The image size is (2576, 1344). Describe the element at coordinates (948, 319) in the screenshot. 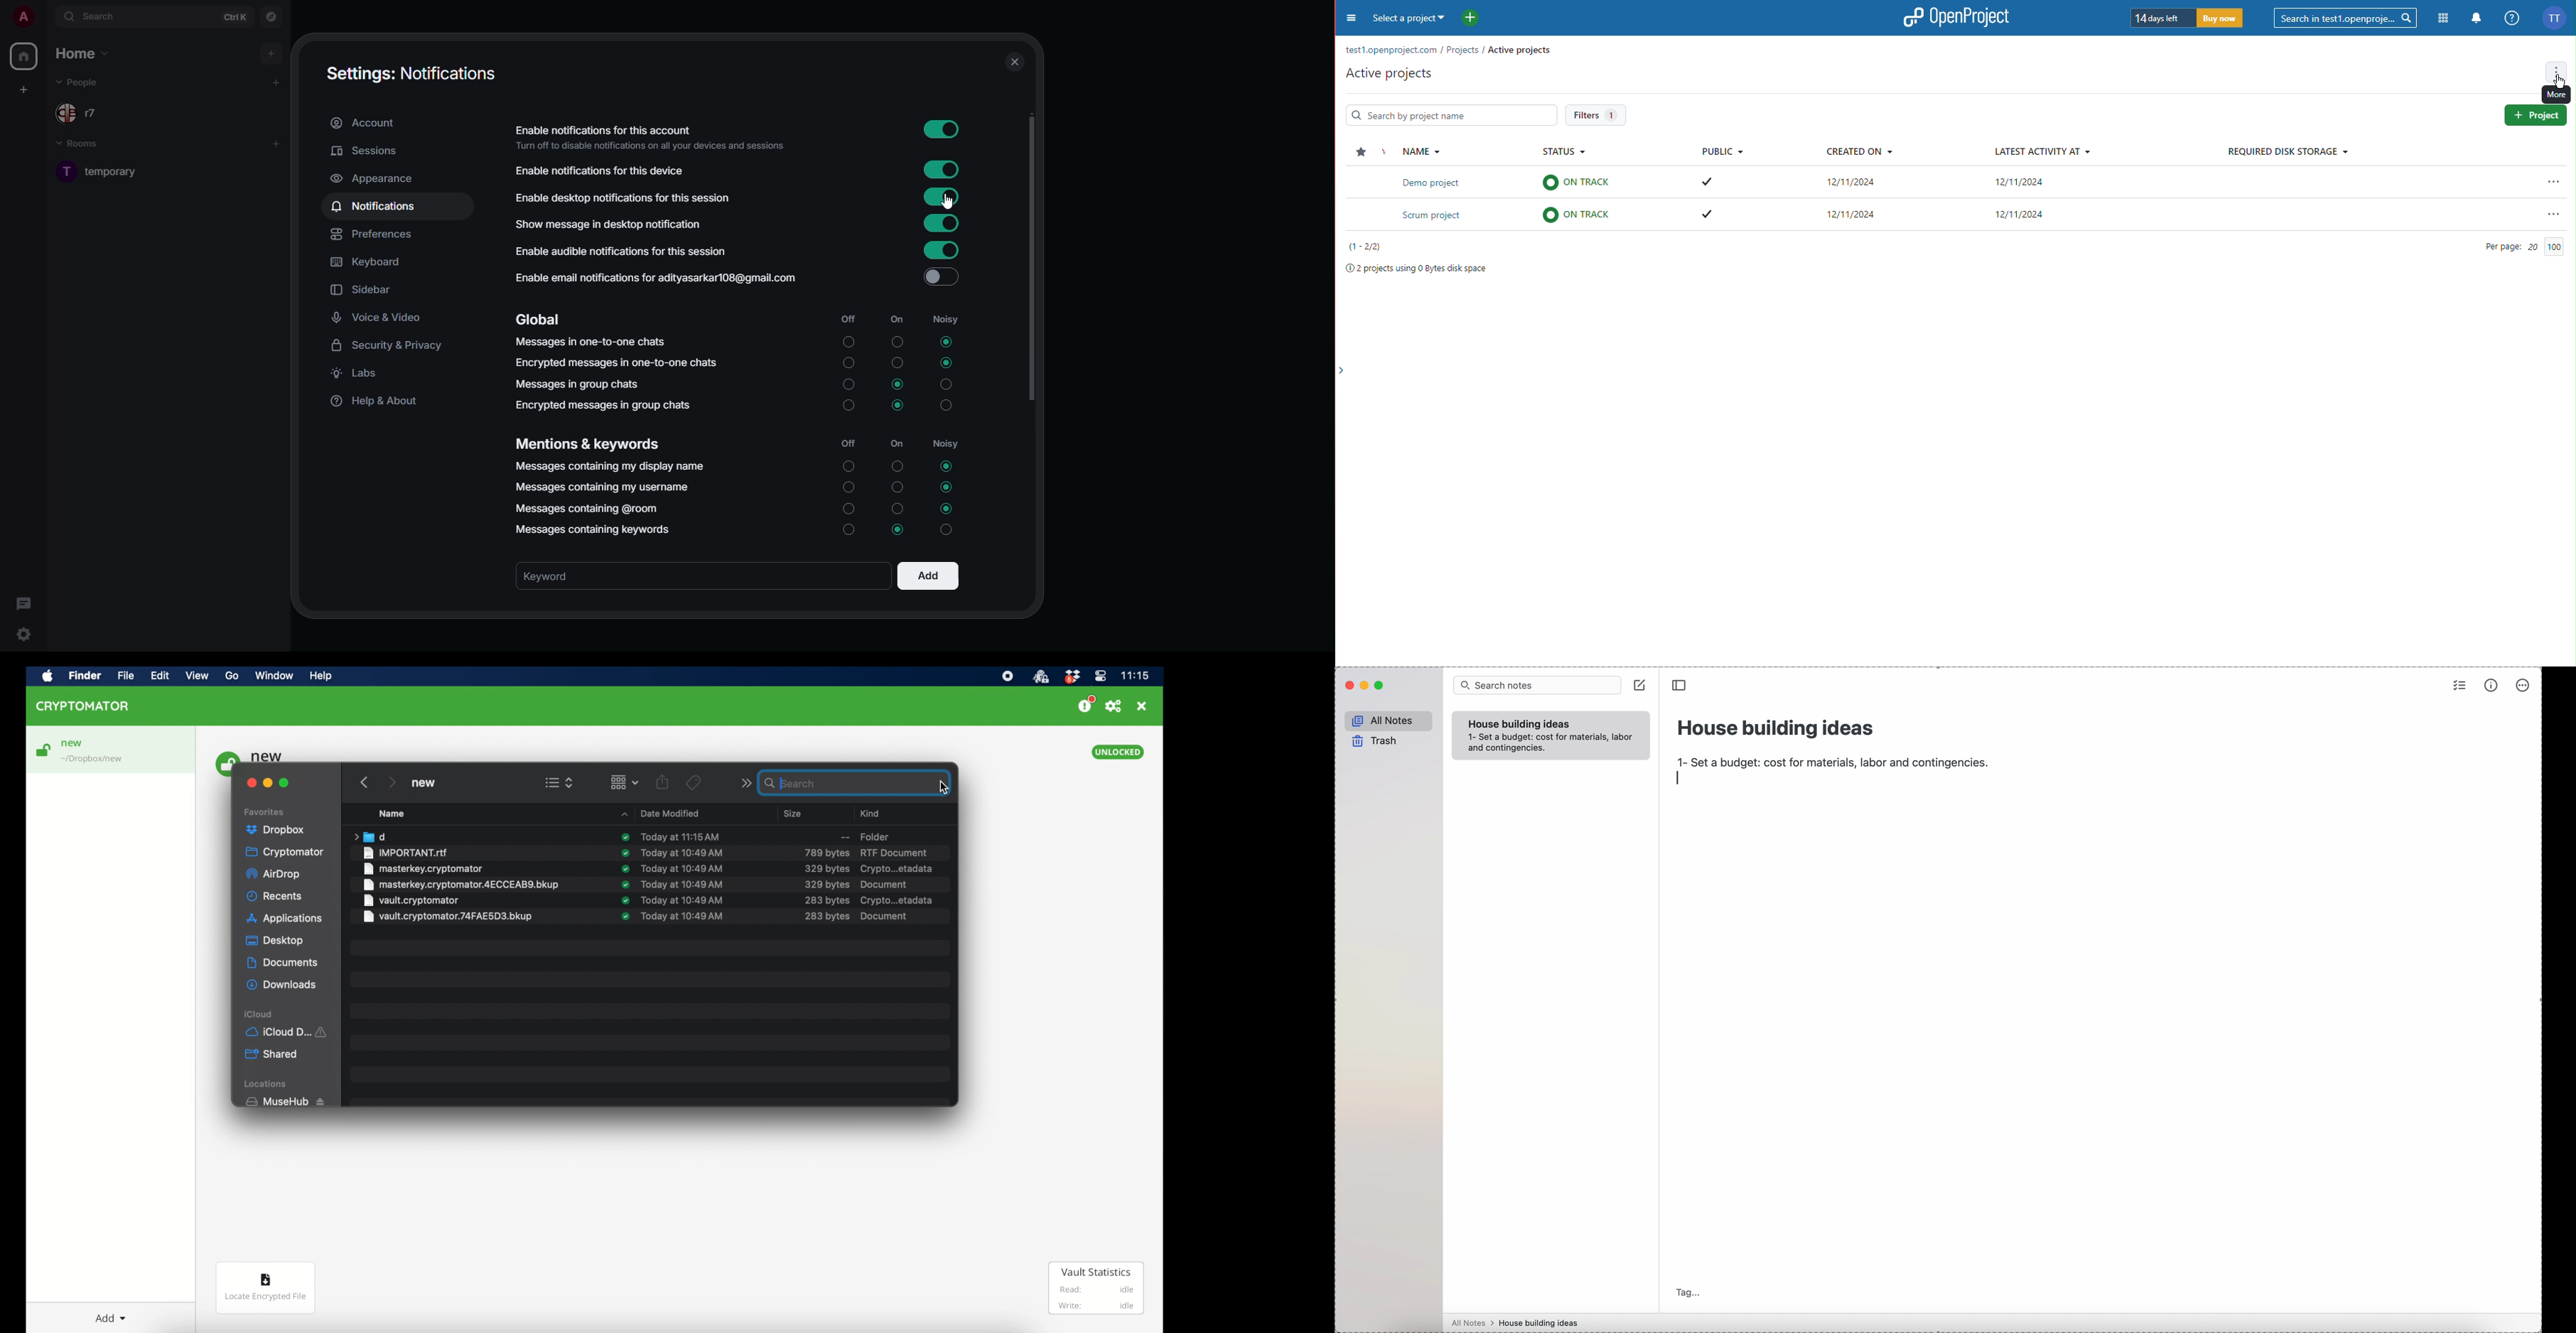

I see `noisy` at that location.